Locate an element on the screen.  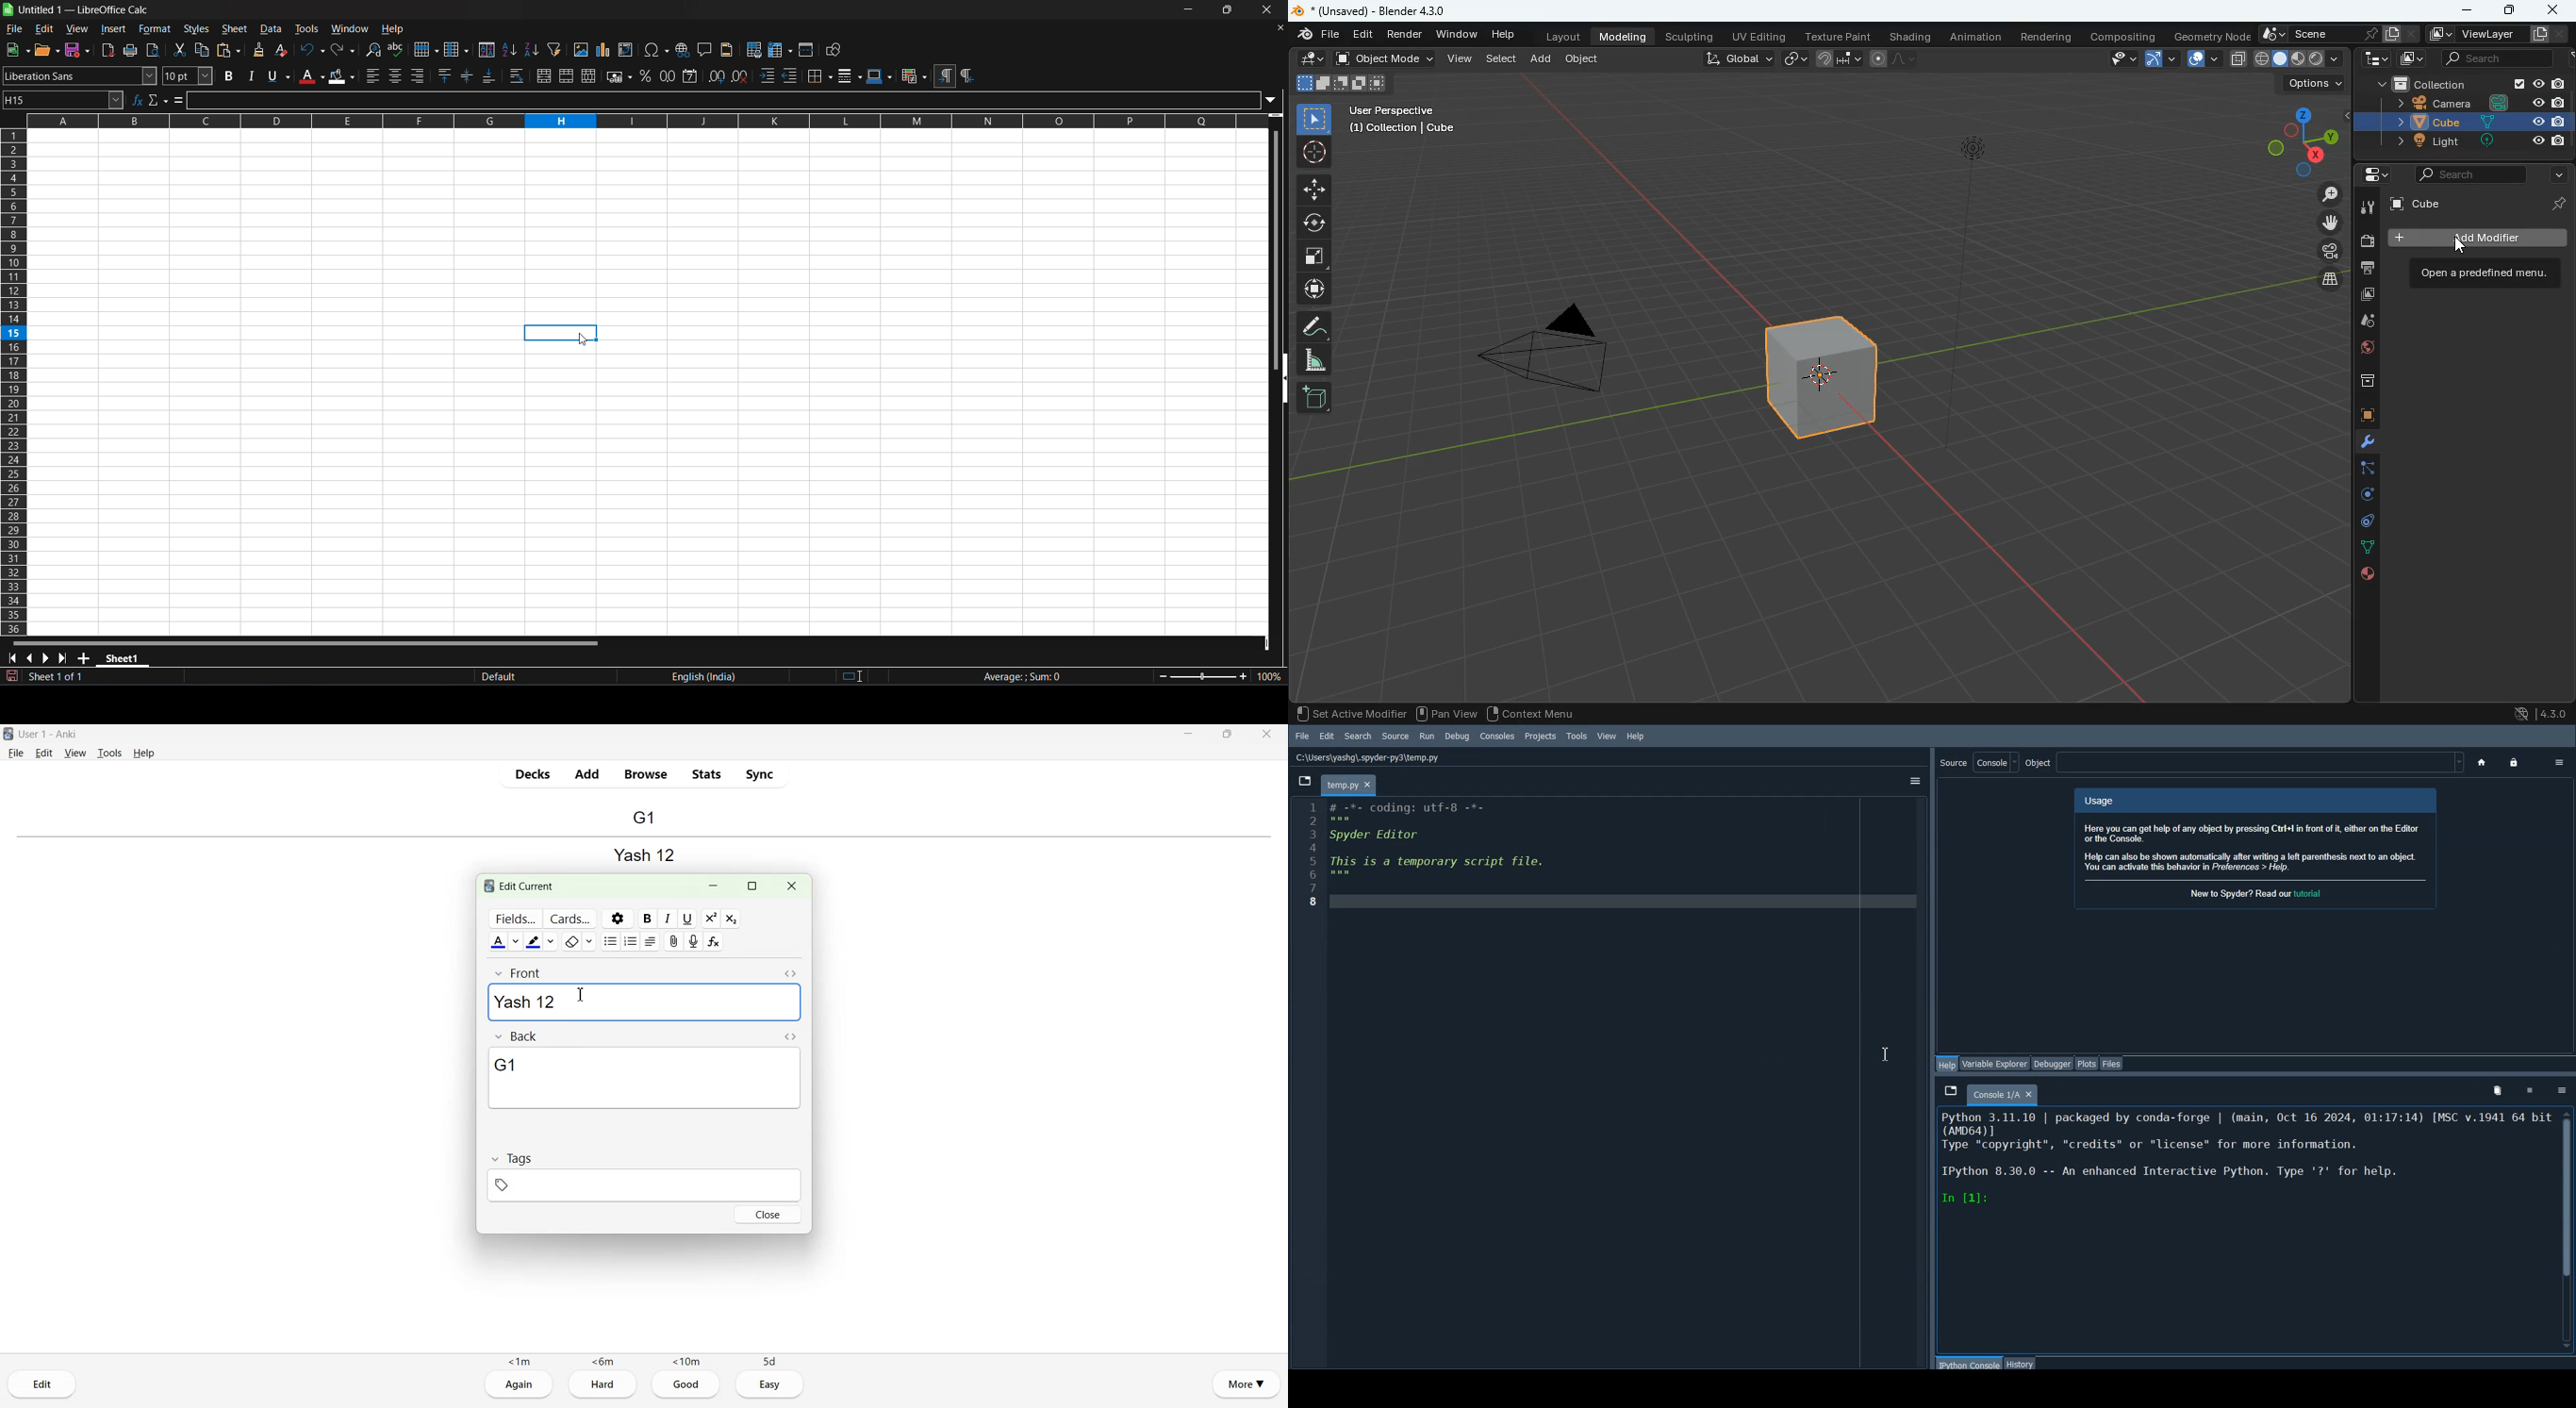
C:\Users\yashg\.spyder-py3\temp.py is located at coordinates (1366, 756).